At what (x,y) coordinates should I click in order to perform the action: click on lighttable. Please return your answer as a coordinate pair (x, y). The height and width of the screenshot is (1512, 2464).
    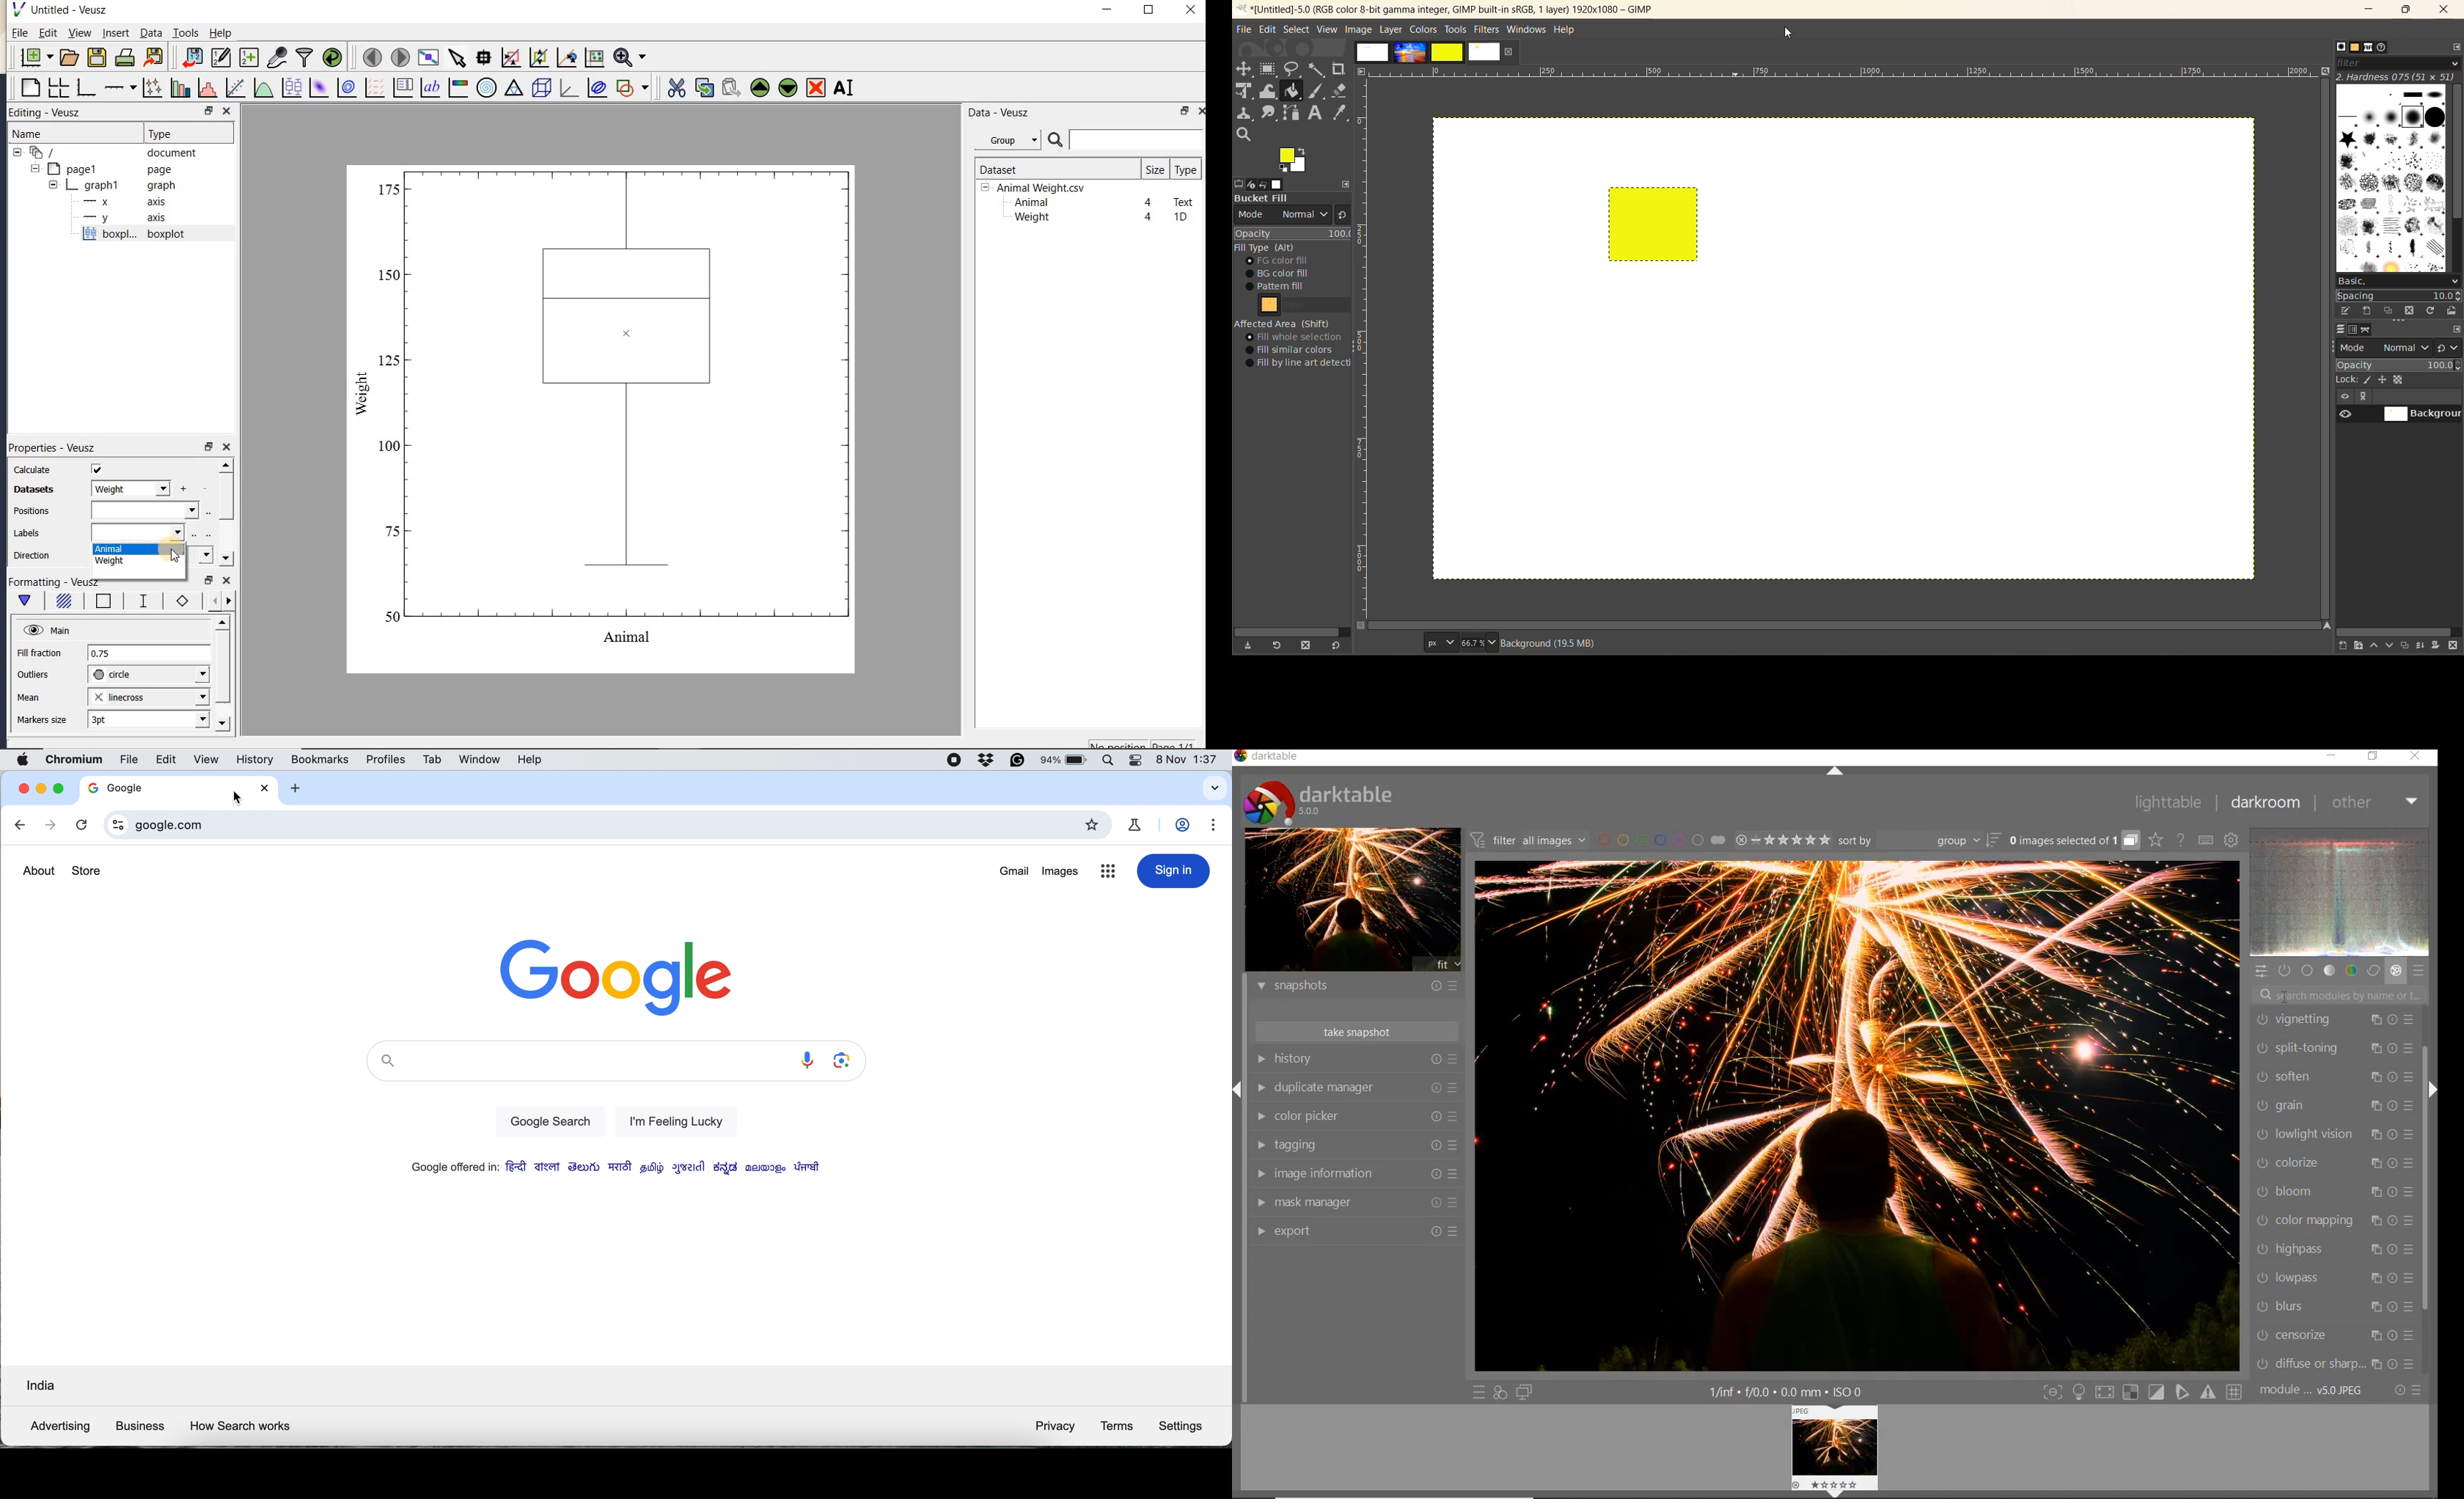
    Looking at the image, I should click on (2166, 801).